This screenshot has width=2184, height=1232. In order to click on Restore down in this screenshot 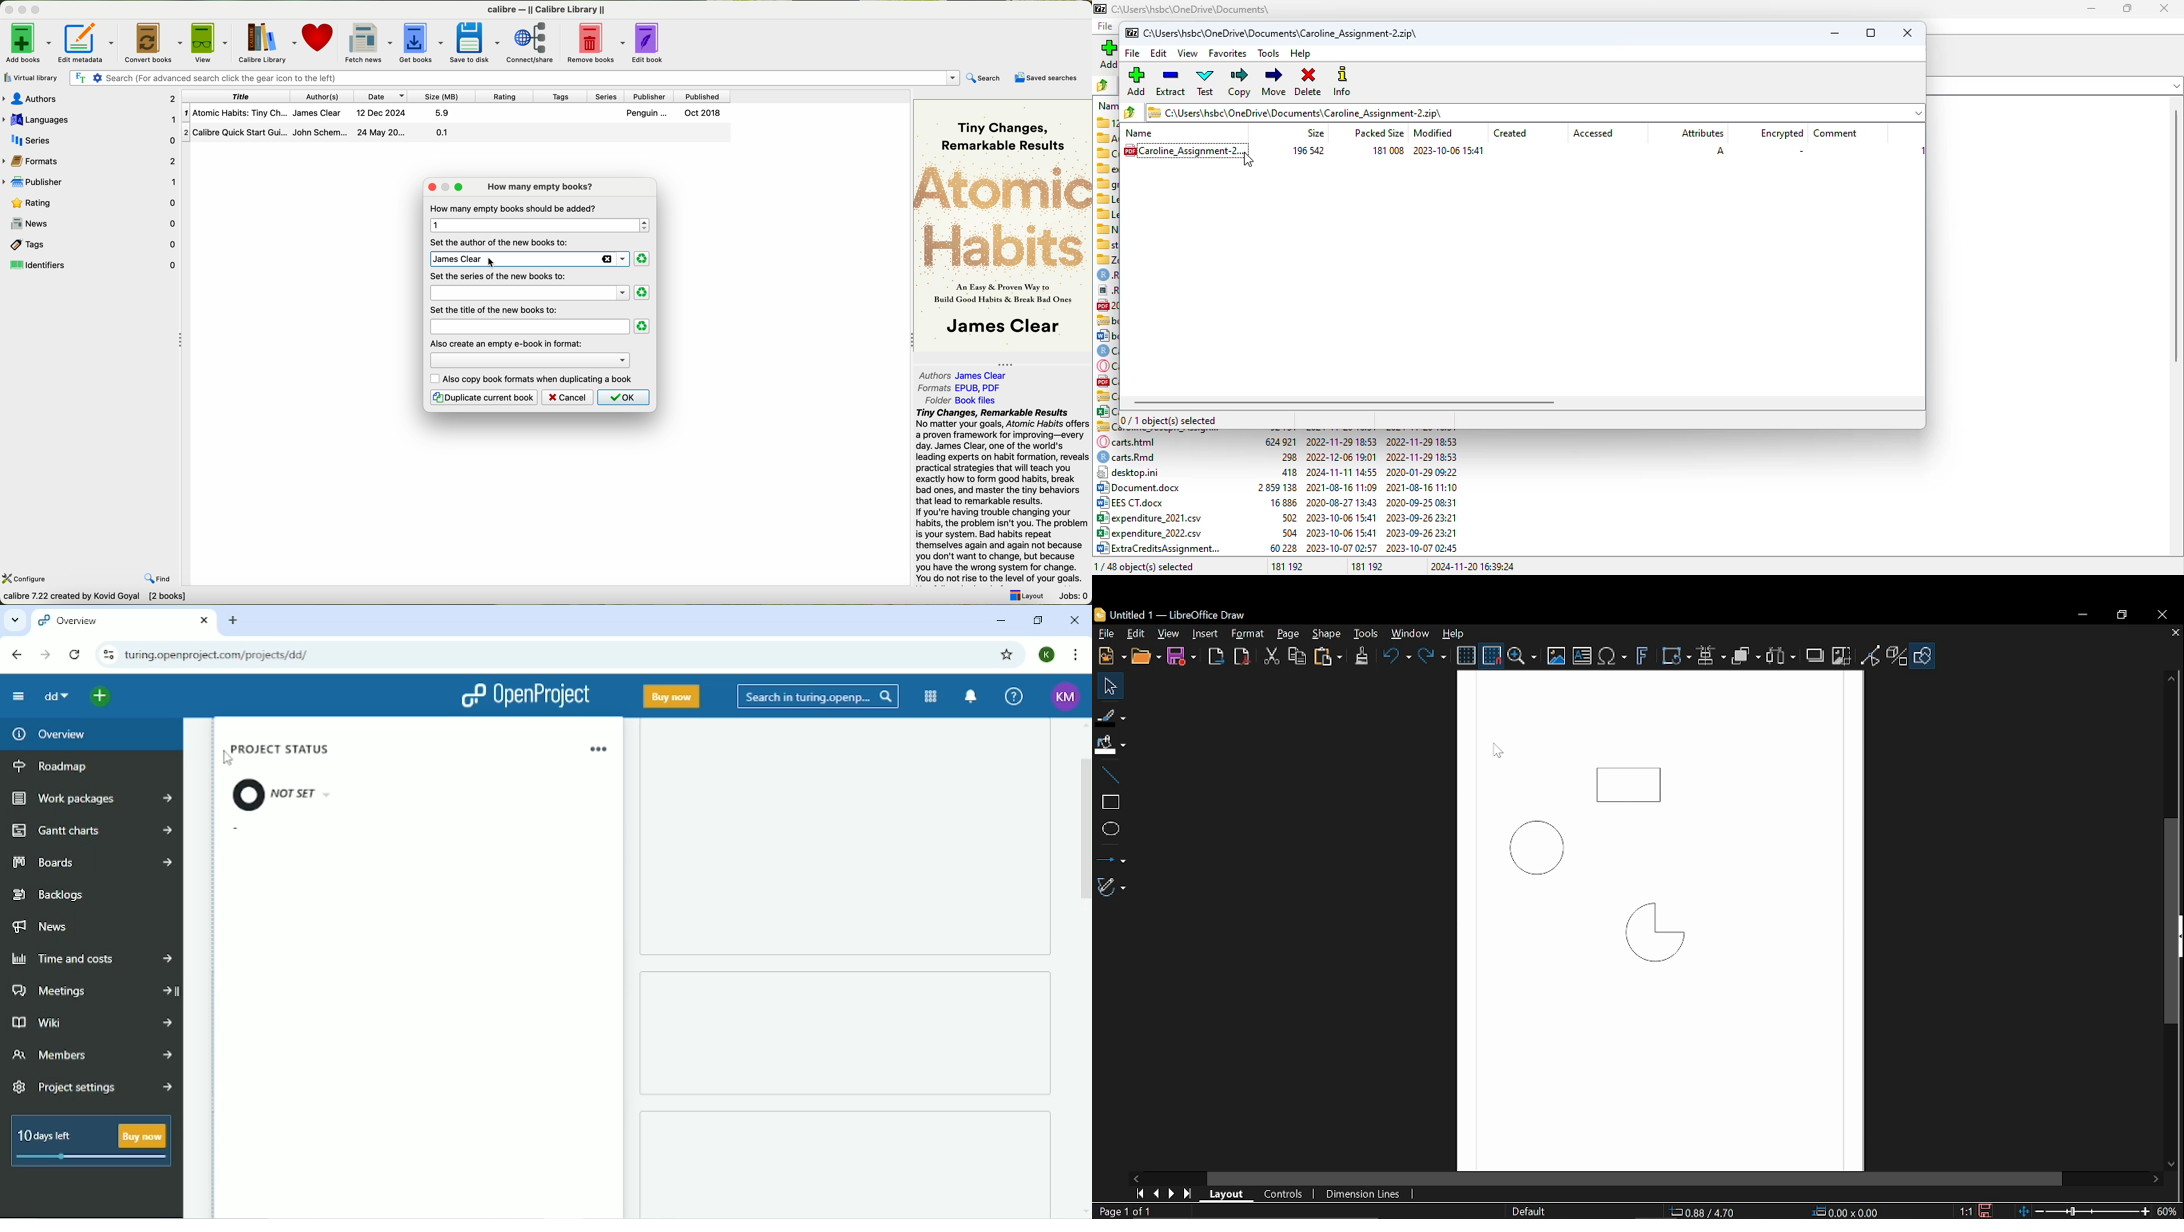, I will do `click(2122, 616)`.